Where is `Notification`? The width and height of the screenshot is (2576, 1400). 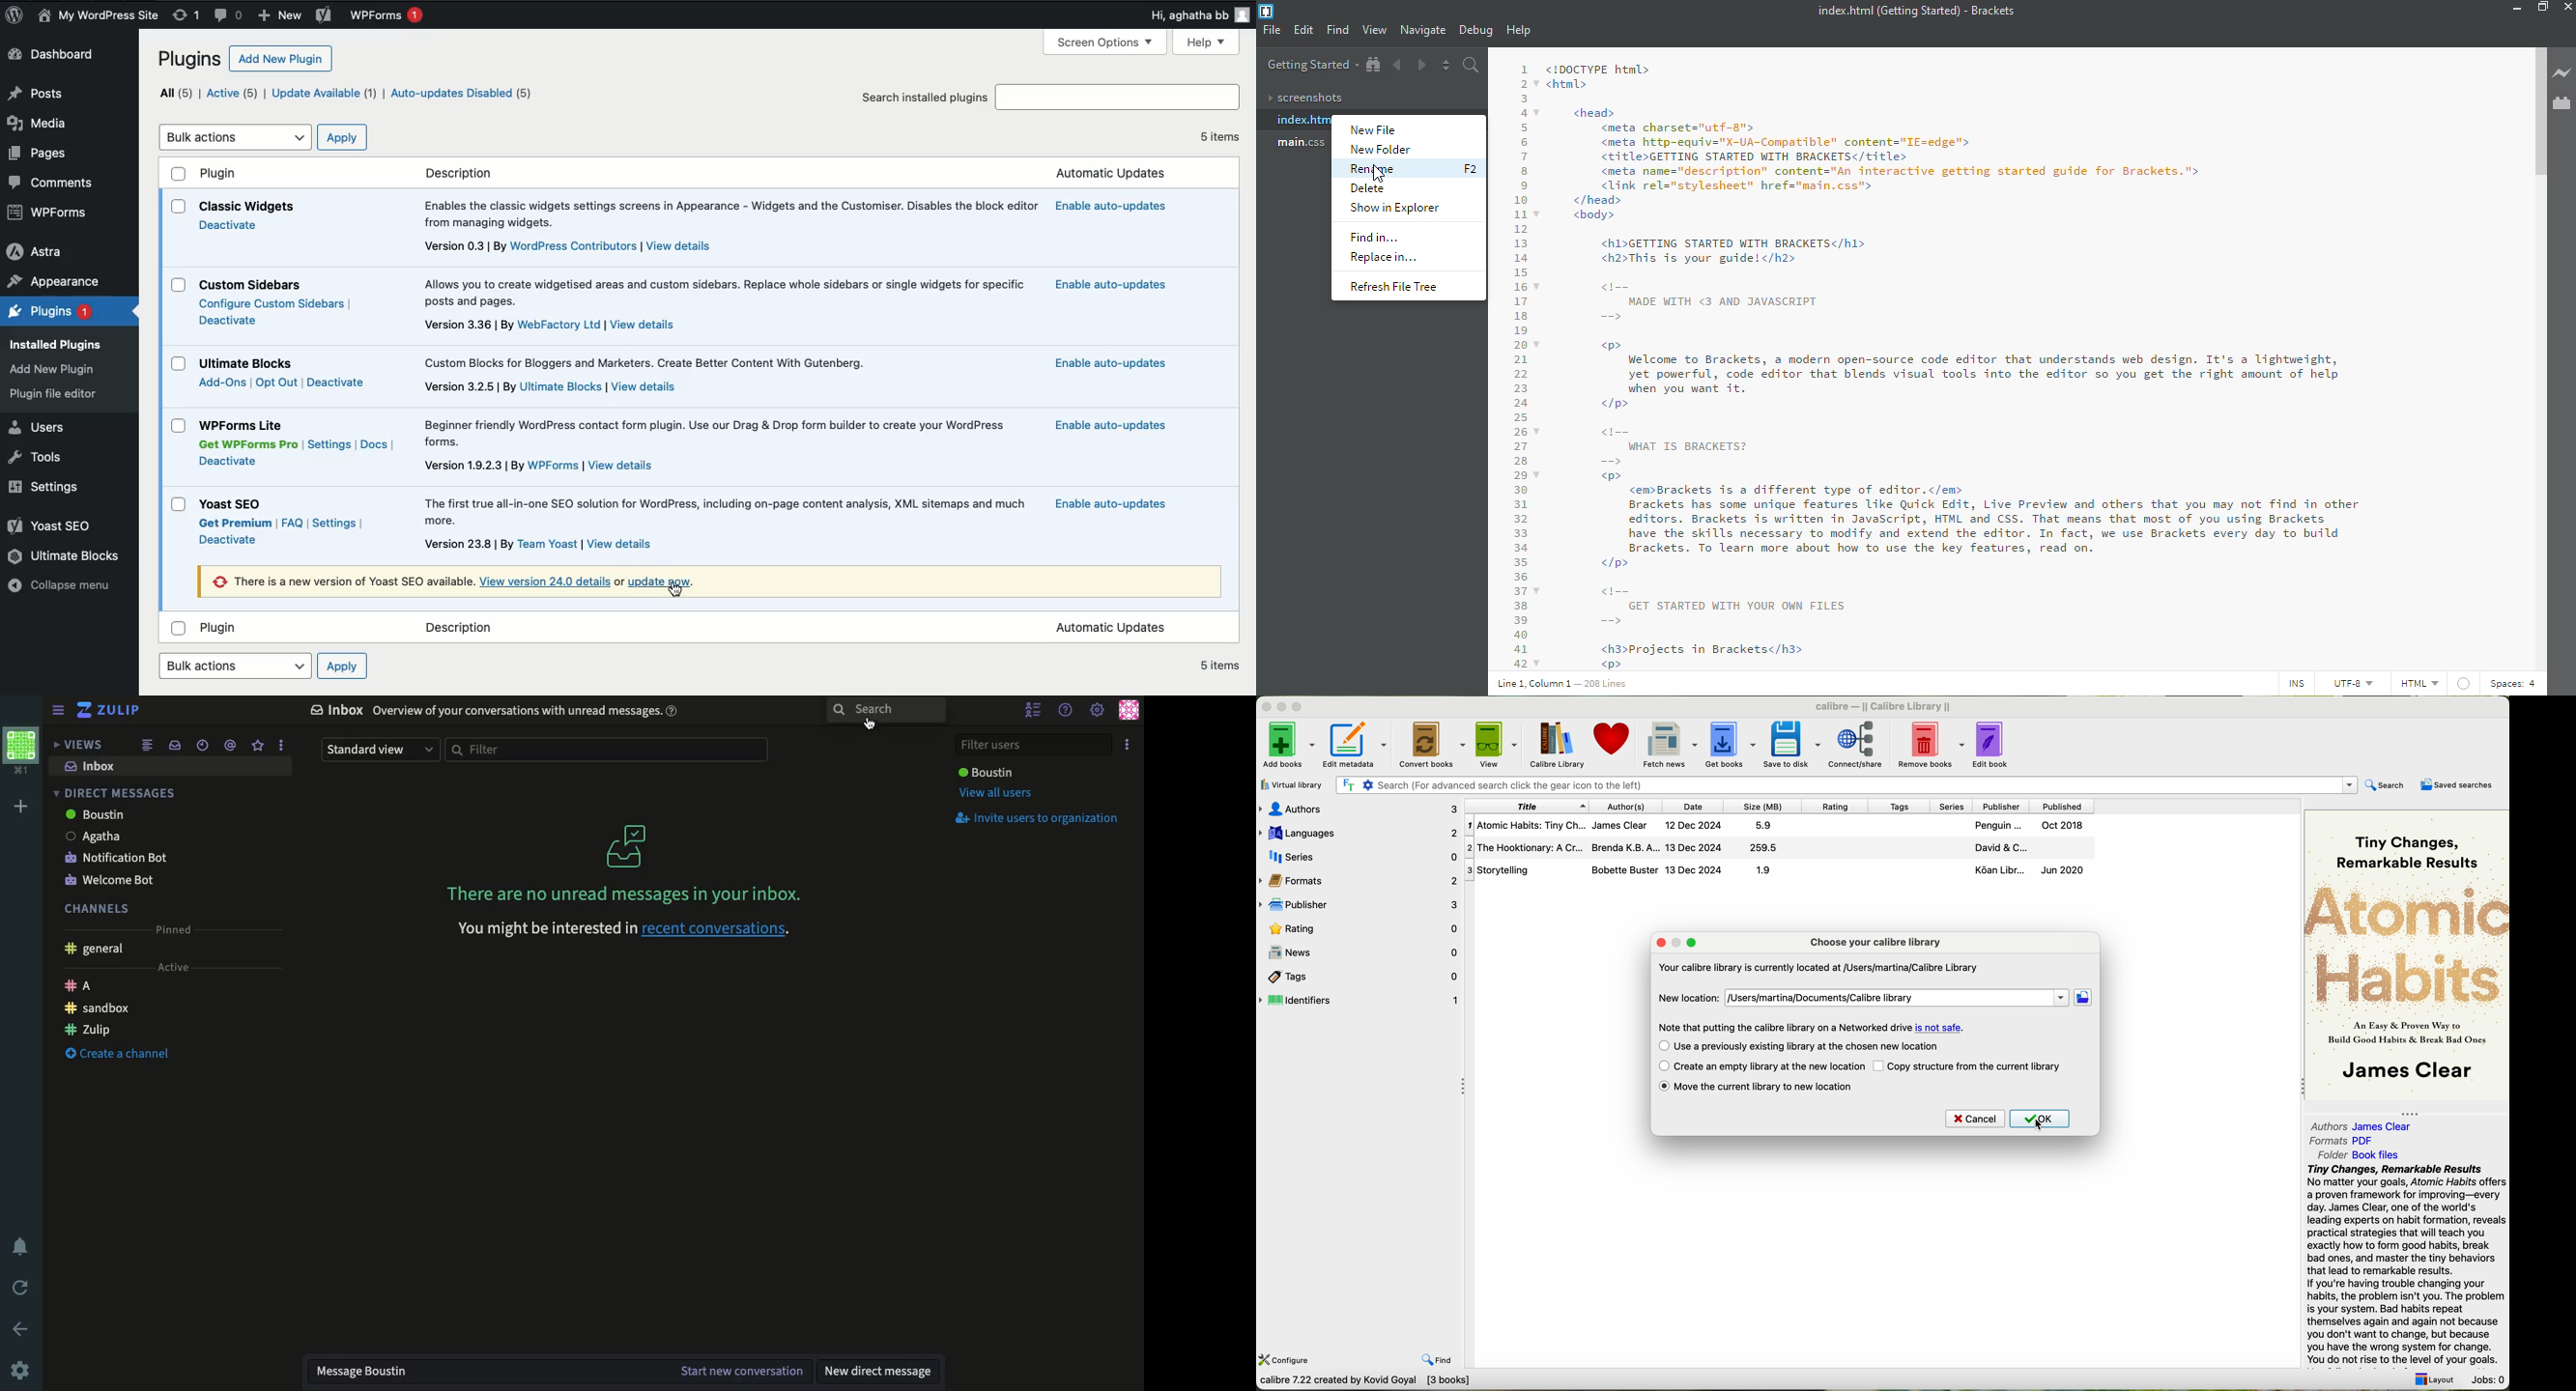 Notification is located at coordinates (24, 1246).